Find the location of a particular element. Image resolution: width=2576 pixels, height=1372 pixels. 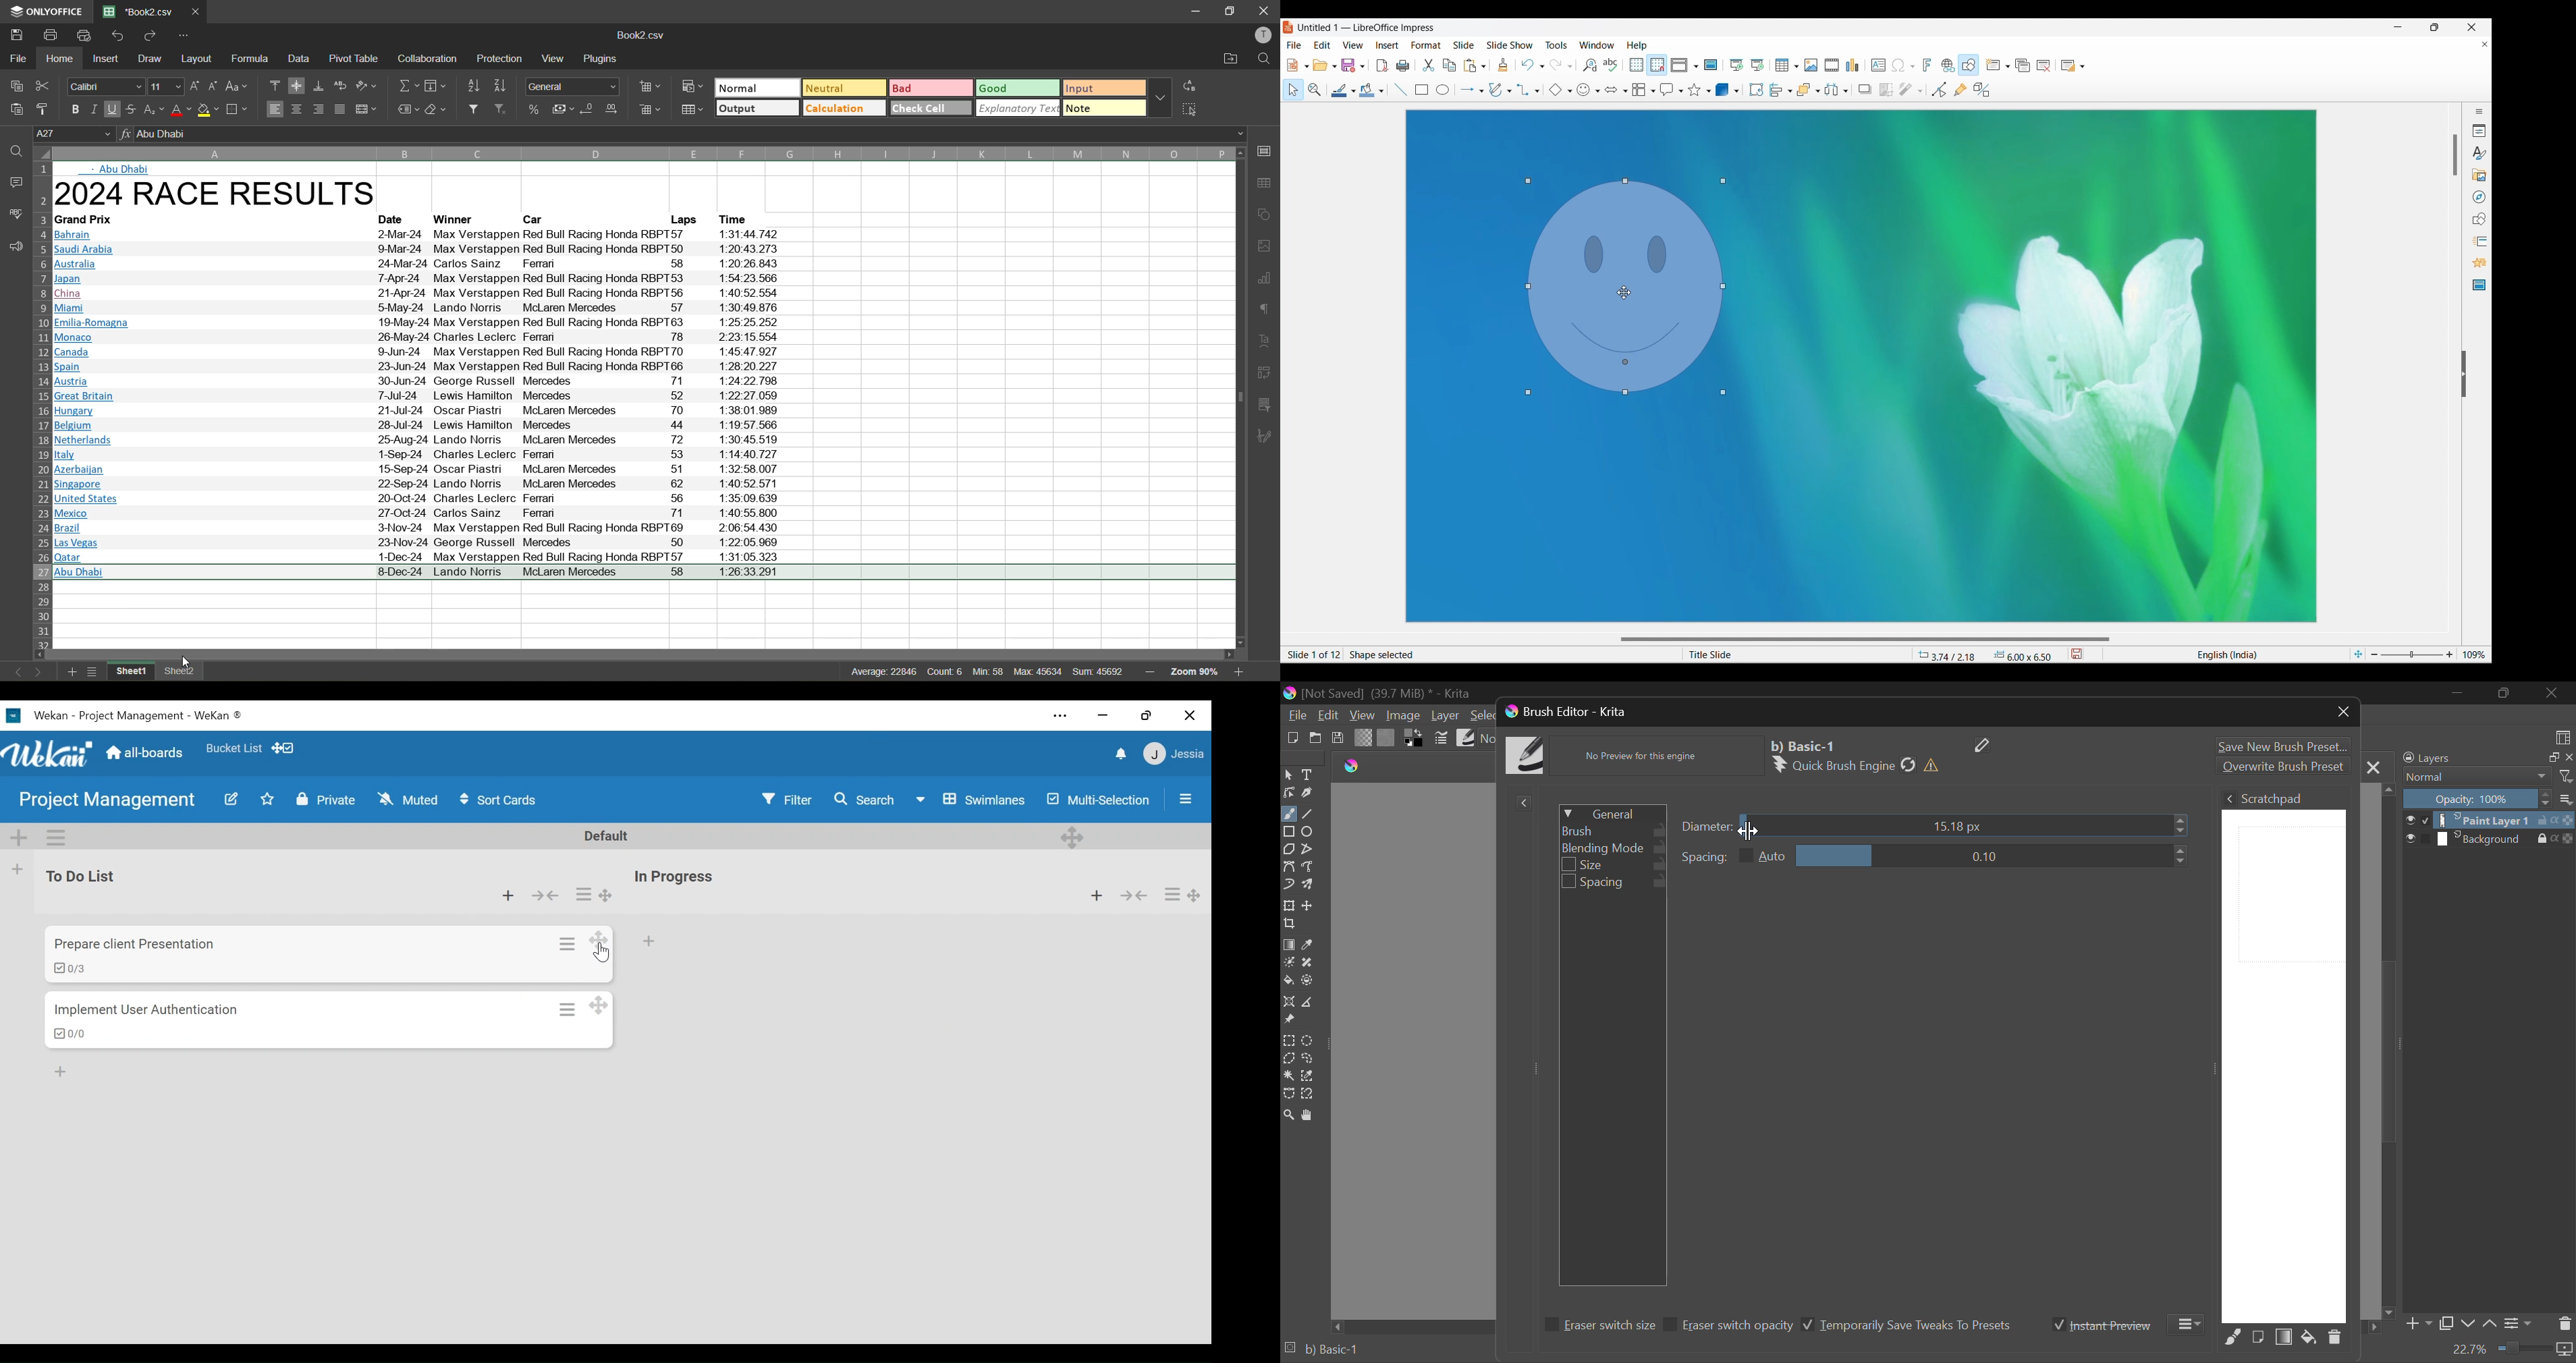

Save New Brush Preset is located at coordinates (2280, 744).